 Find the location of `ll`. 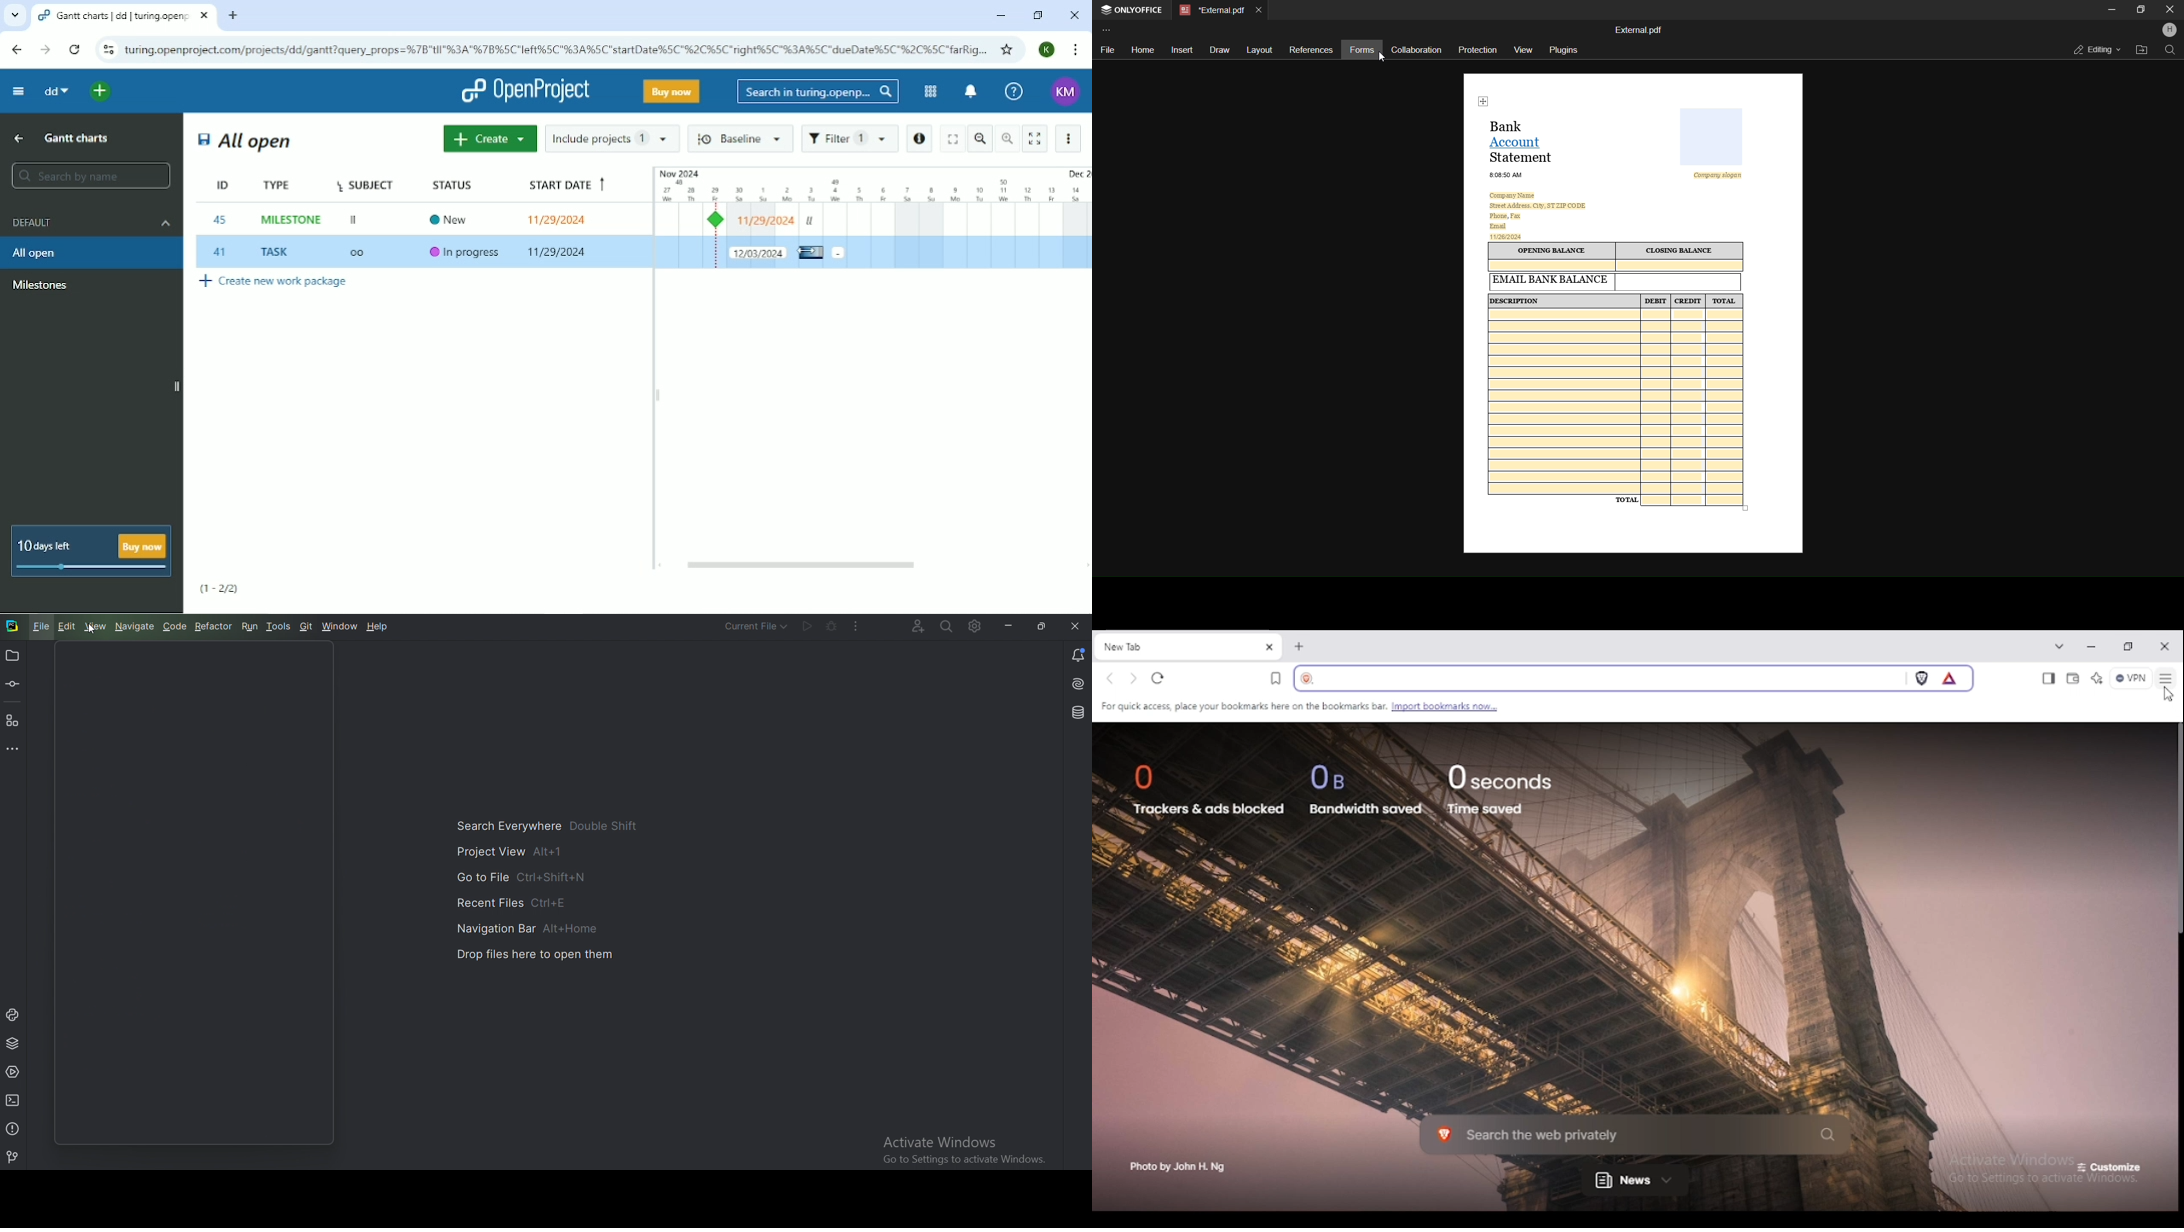

ll is located at coordinates (810, 221).